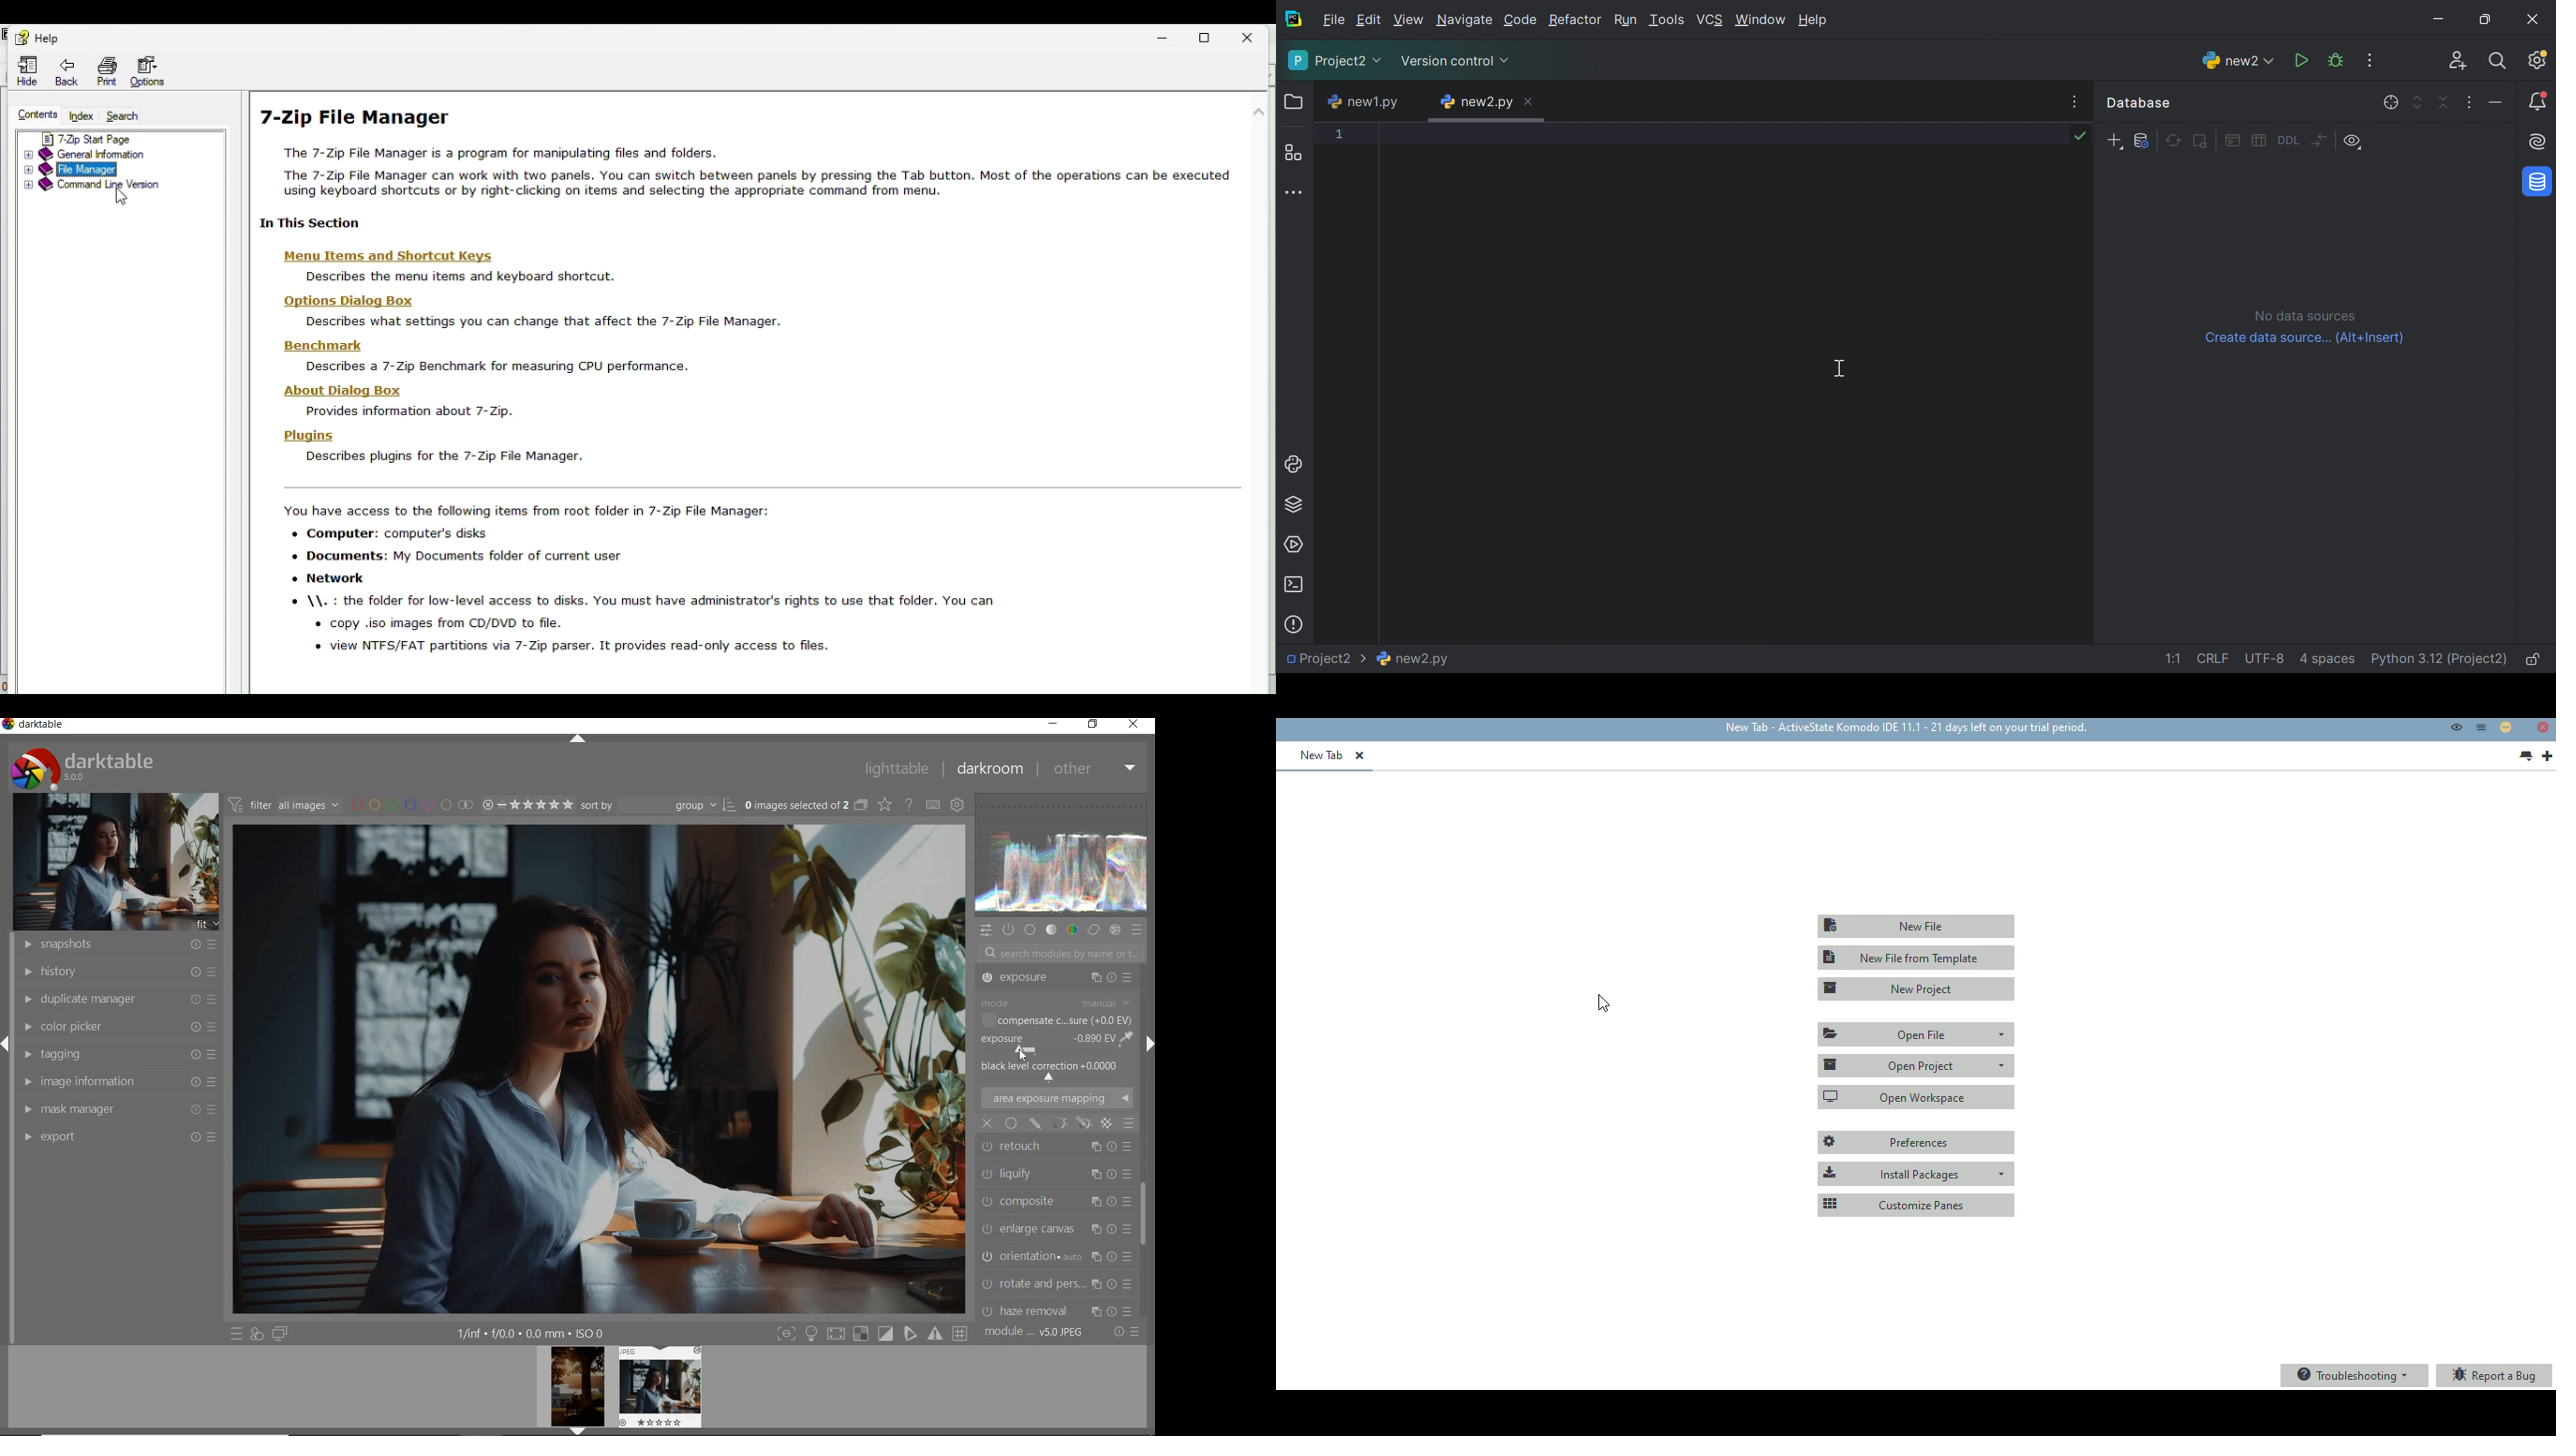  What do you see at coordinates (794, 805) in the screenshot?
I see `SELECTED IMAGES` at bounding box center [794, 805].